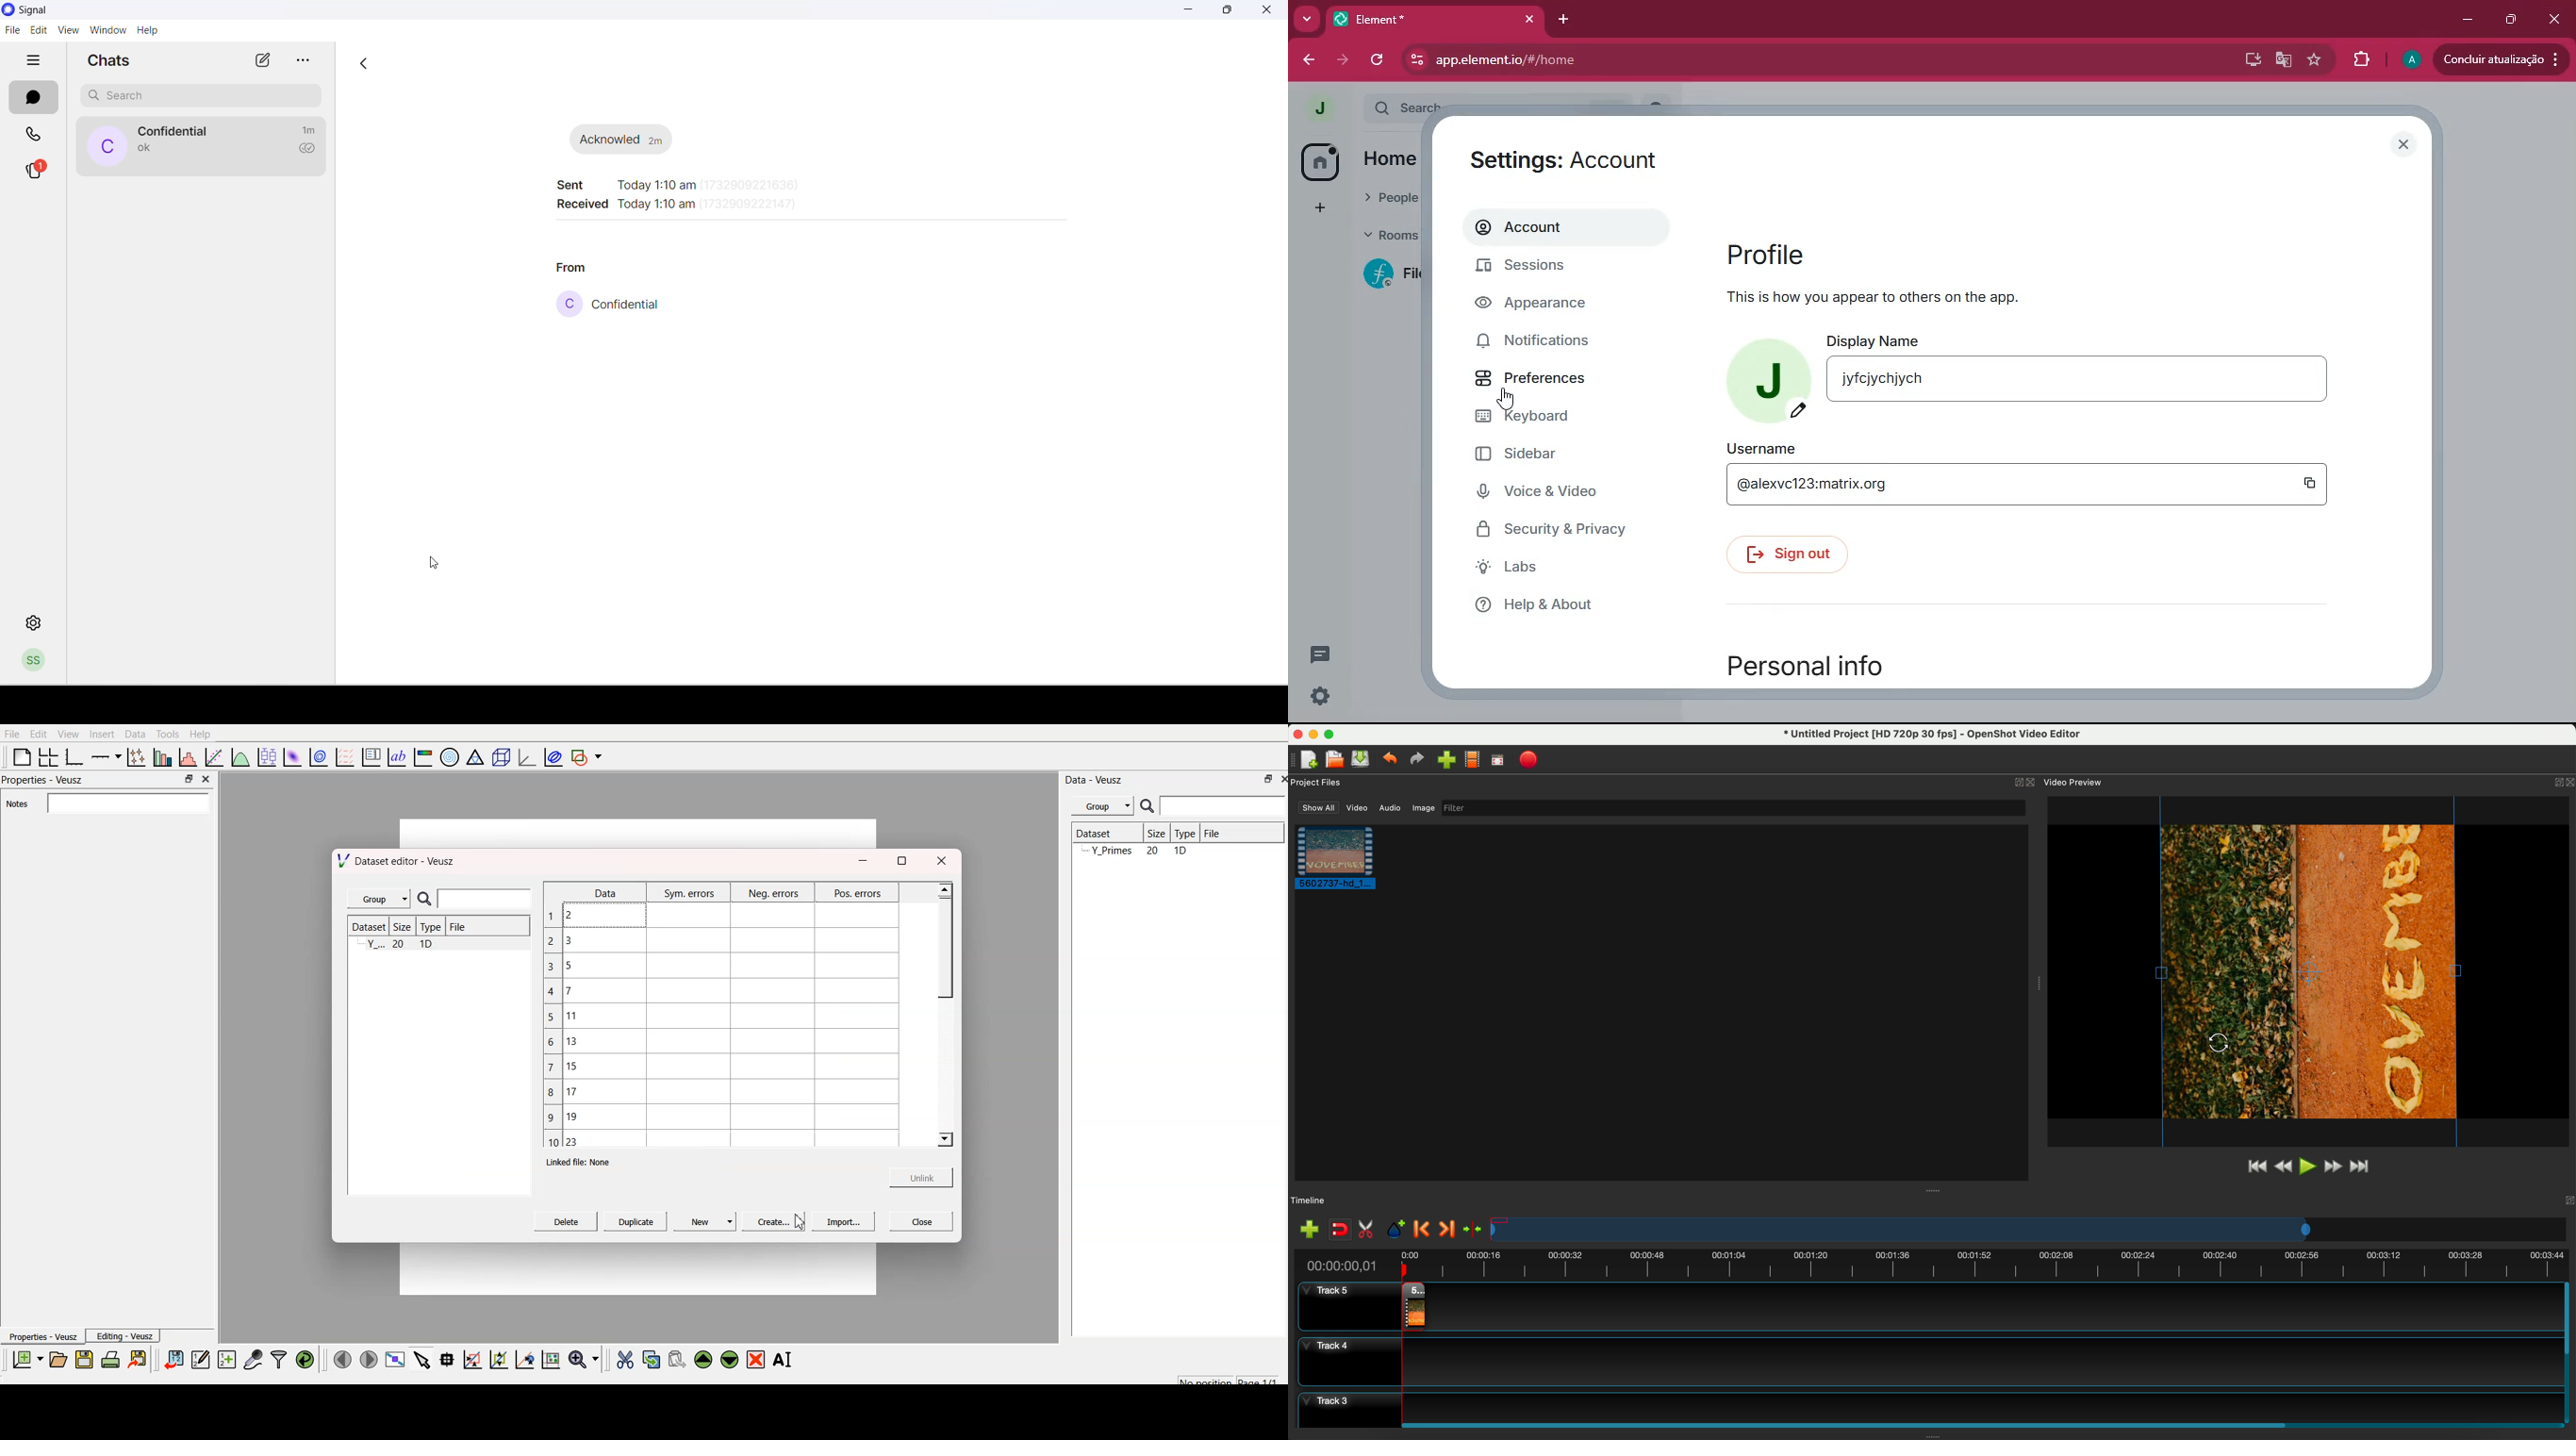  Describe the element at coordinates (1770, 251) in the screenshot. I see `profile` at that location.